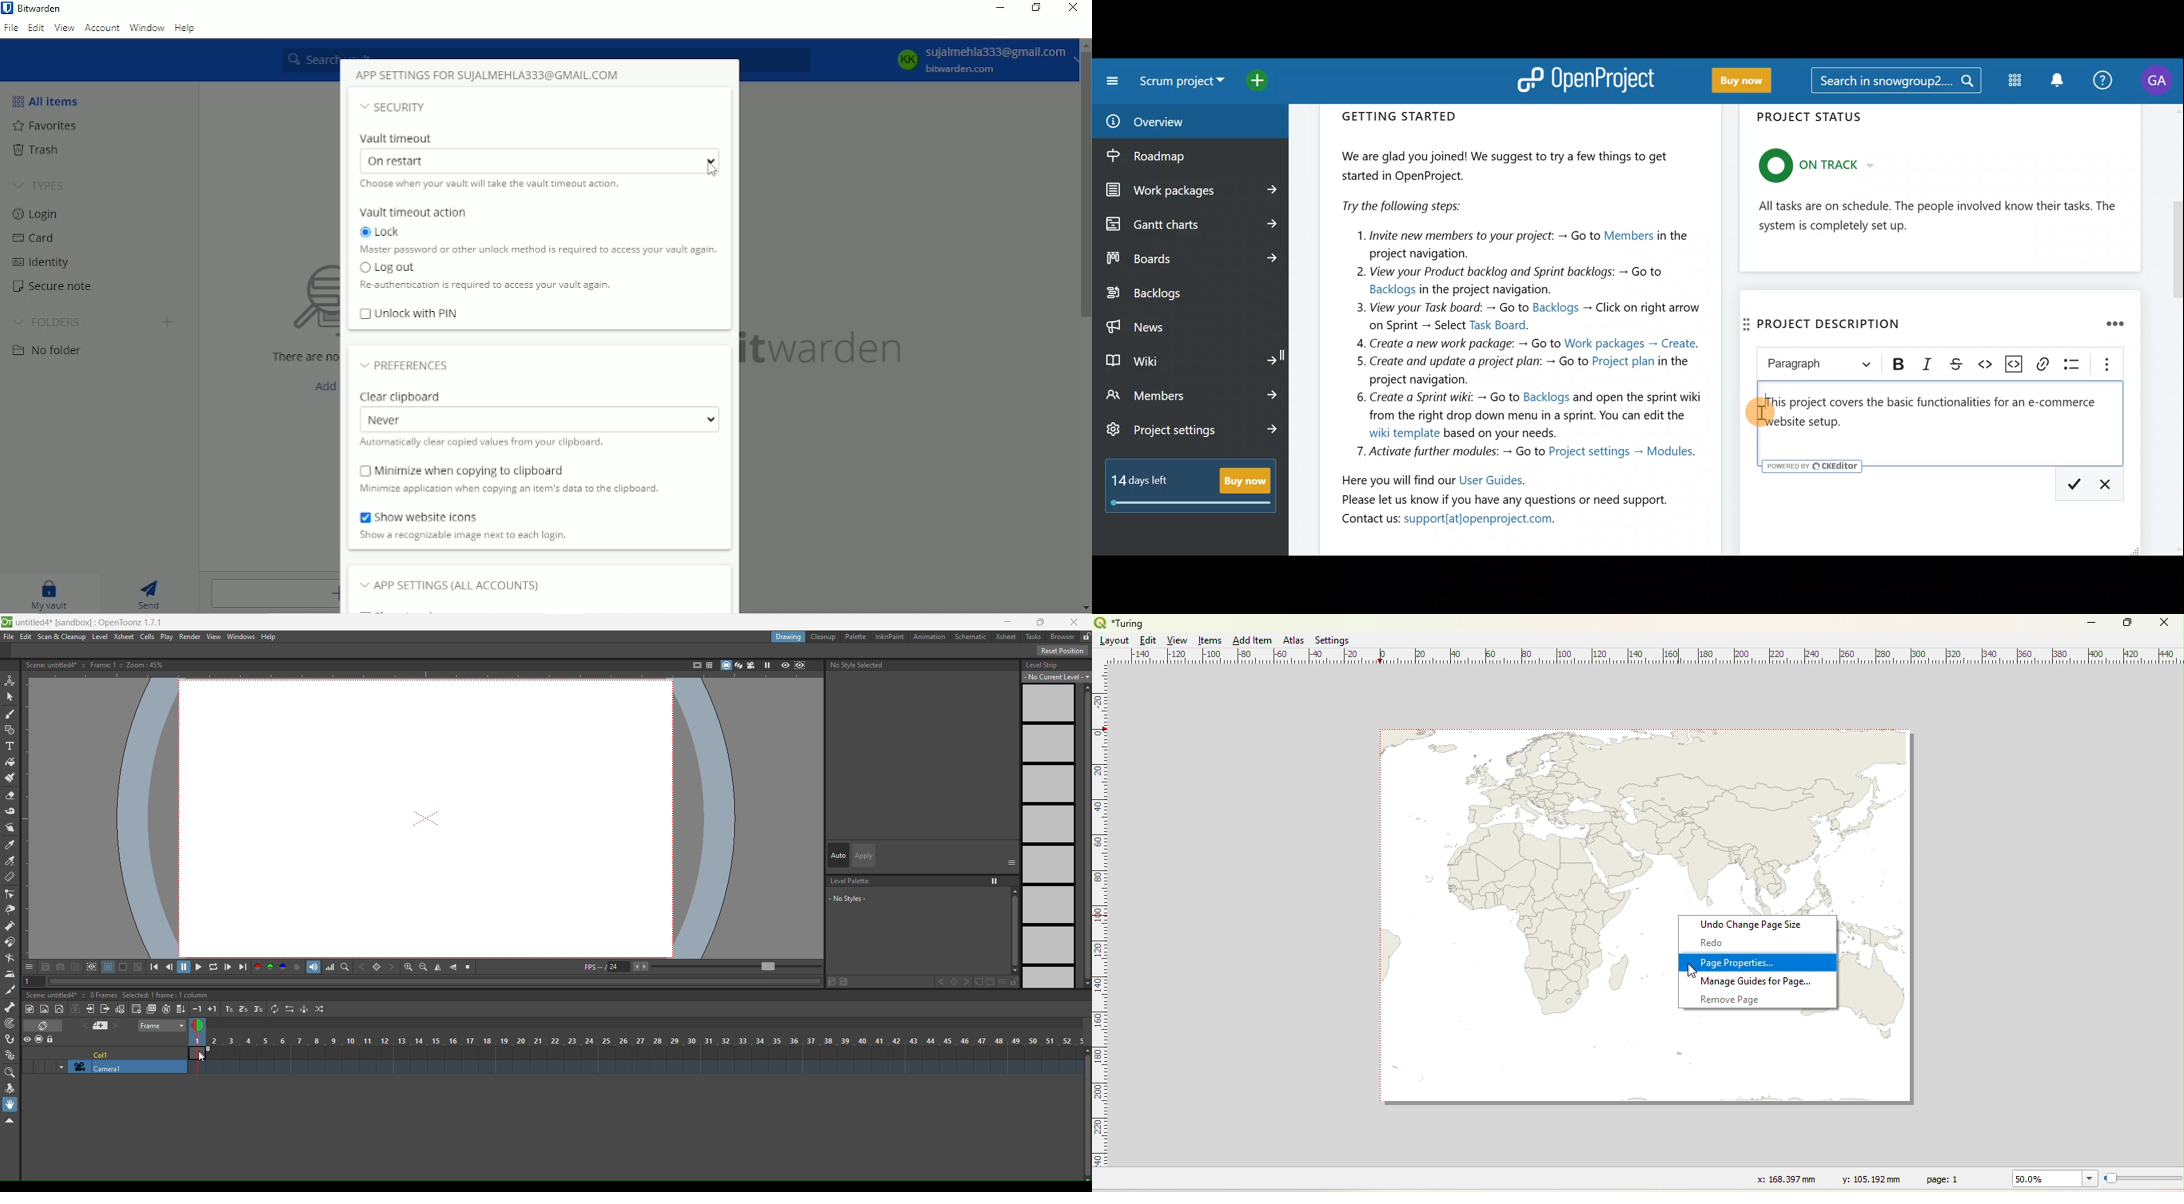 The width and height of the screenshot is (2184, 1204). What do you see at coordinates (1192, 190) in the screenshot?
I see `Work packages` at bounding box center [1192, 190].